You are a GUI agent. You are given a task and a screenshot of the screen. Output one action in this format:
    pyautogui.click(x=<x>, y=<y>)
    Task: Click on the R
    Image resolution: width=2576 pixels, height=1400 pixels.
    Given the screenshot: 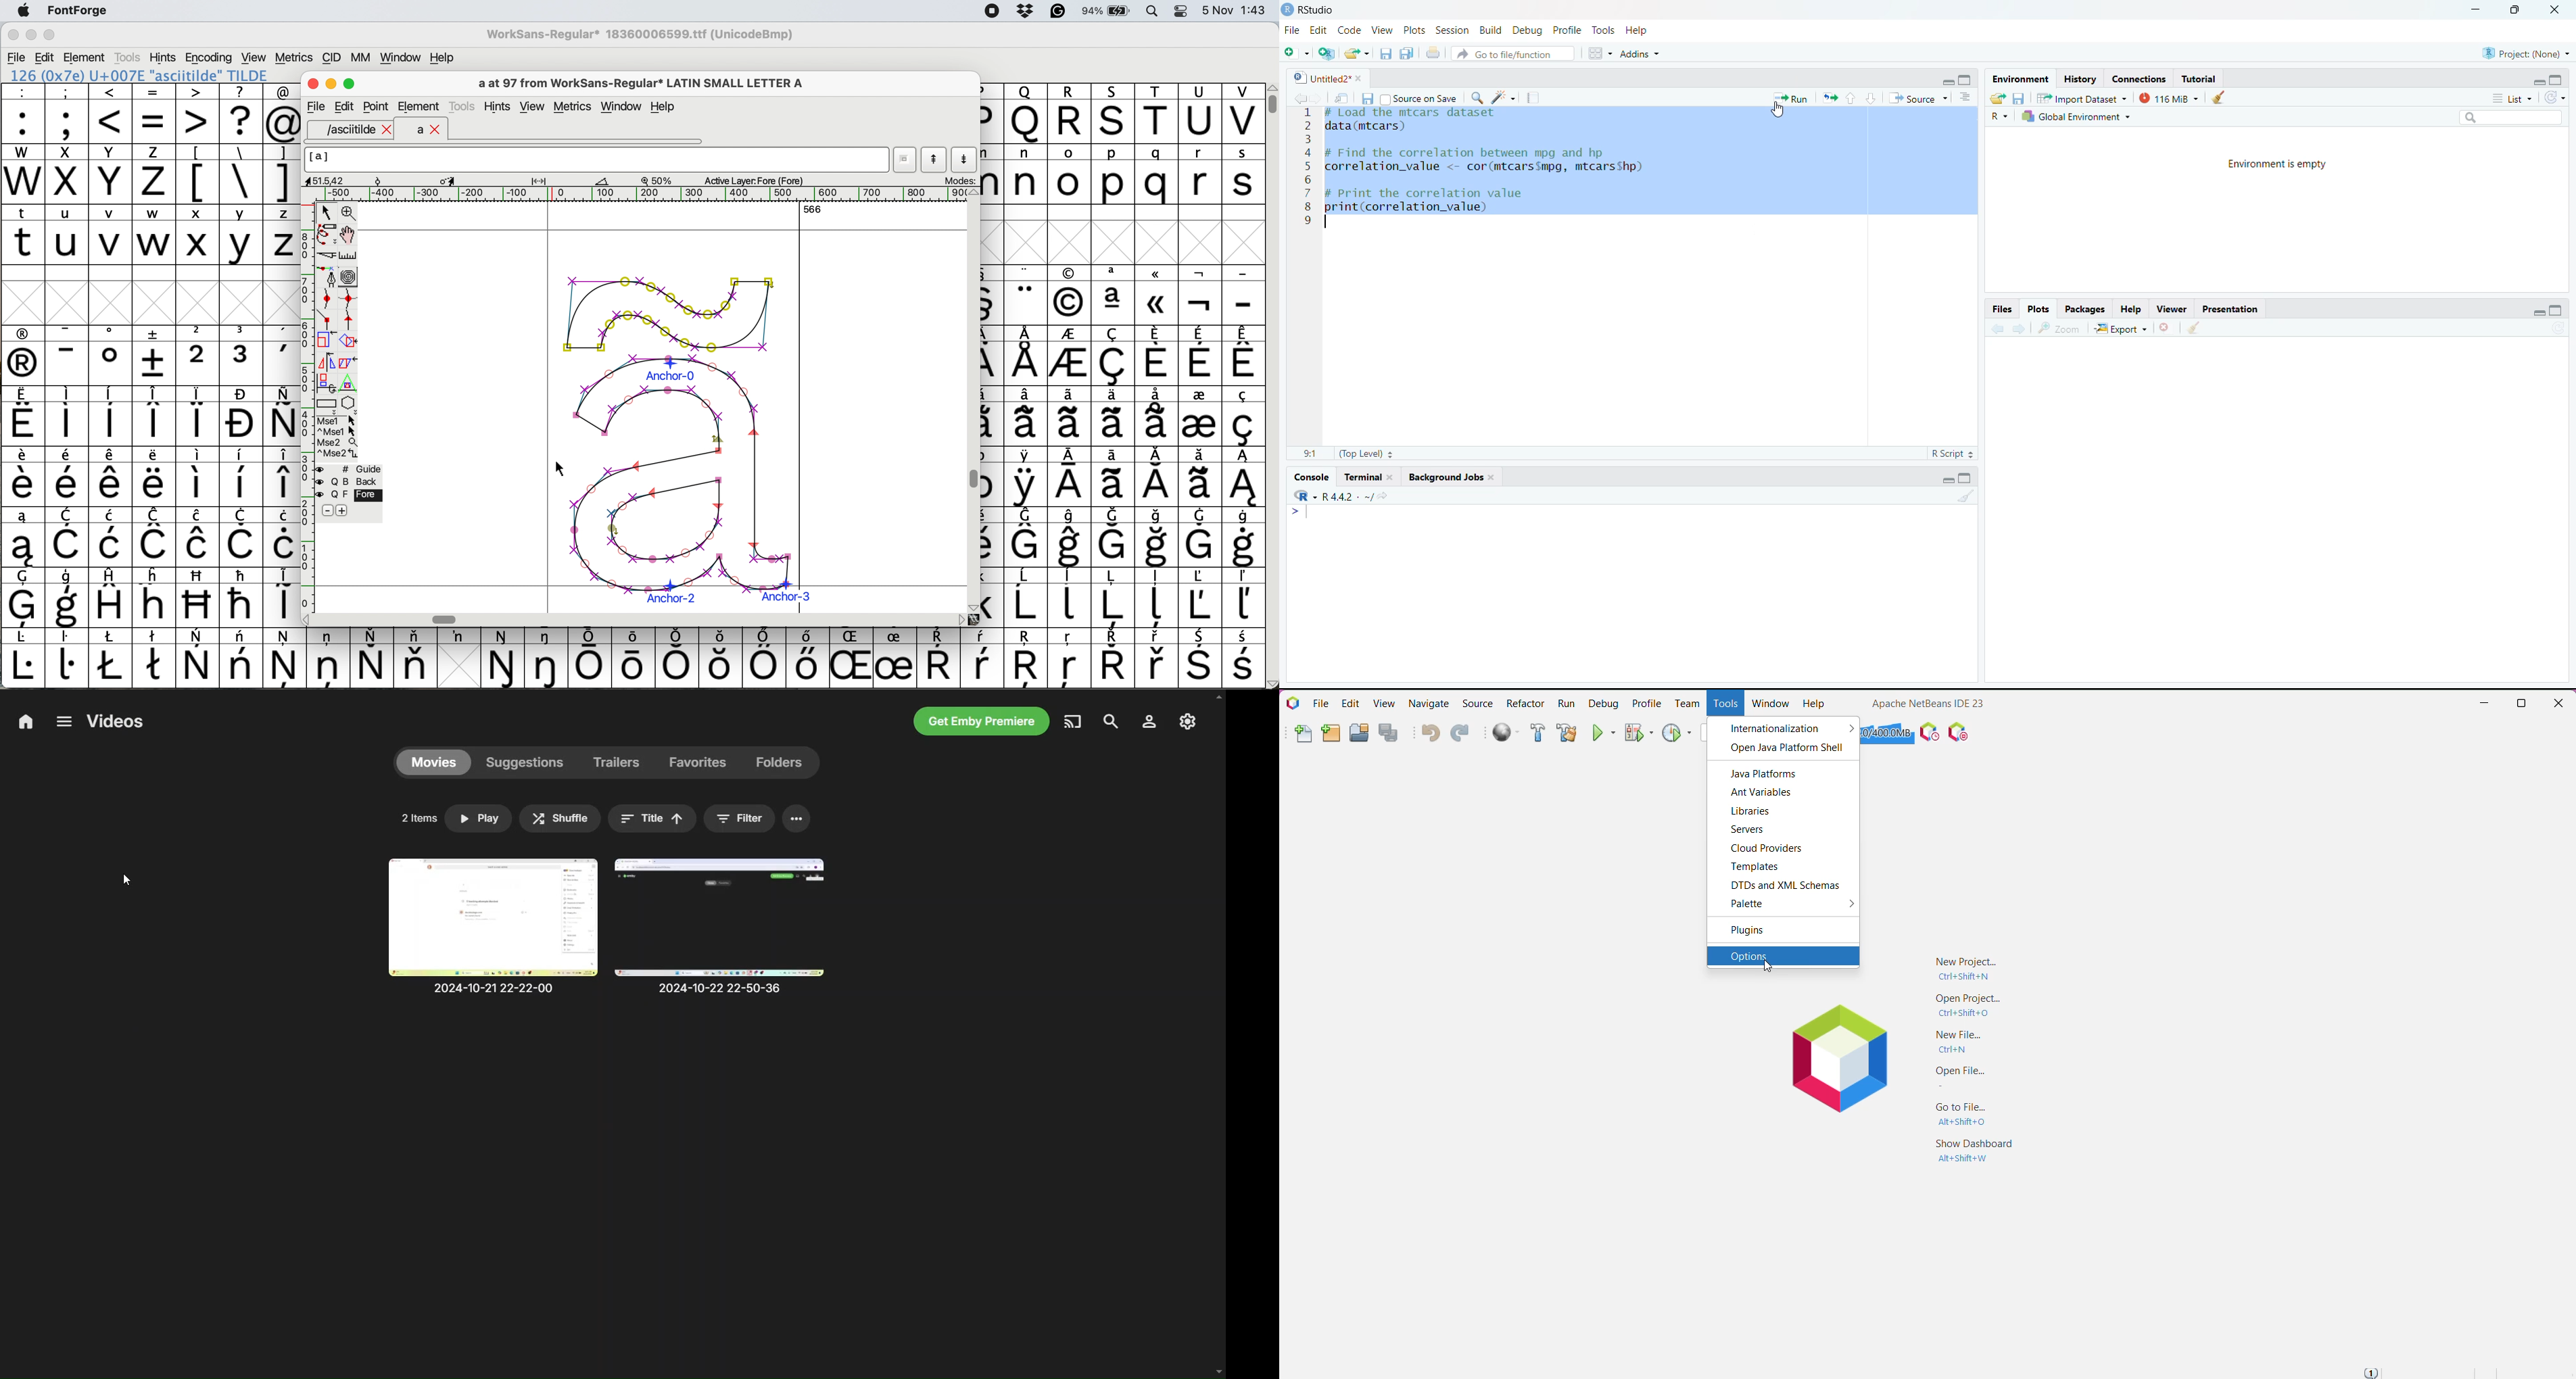 What is the action you would take?
    pyautogui.click(x=2001, y=116)
    